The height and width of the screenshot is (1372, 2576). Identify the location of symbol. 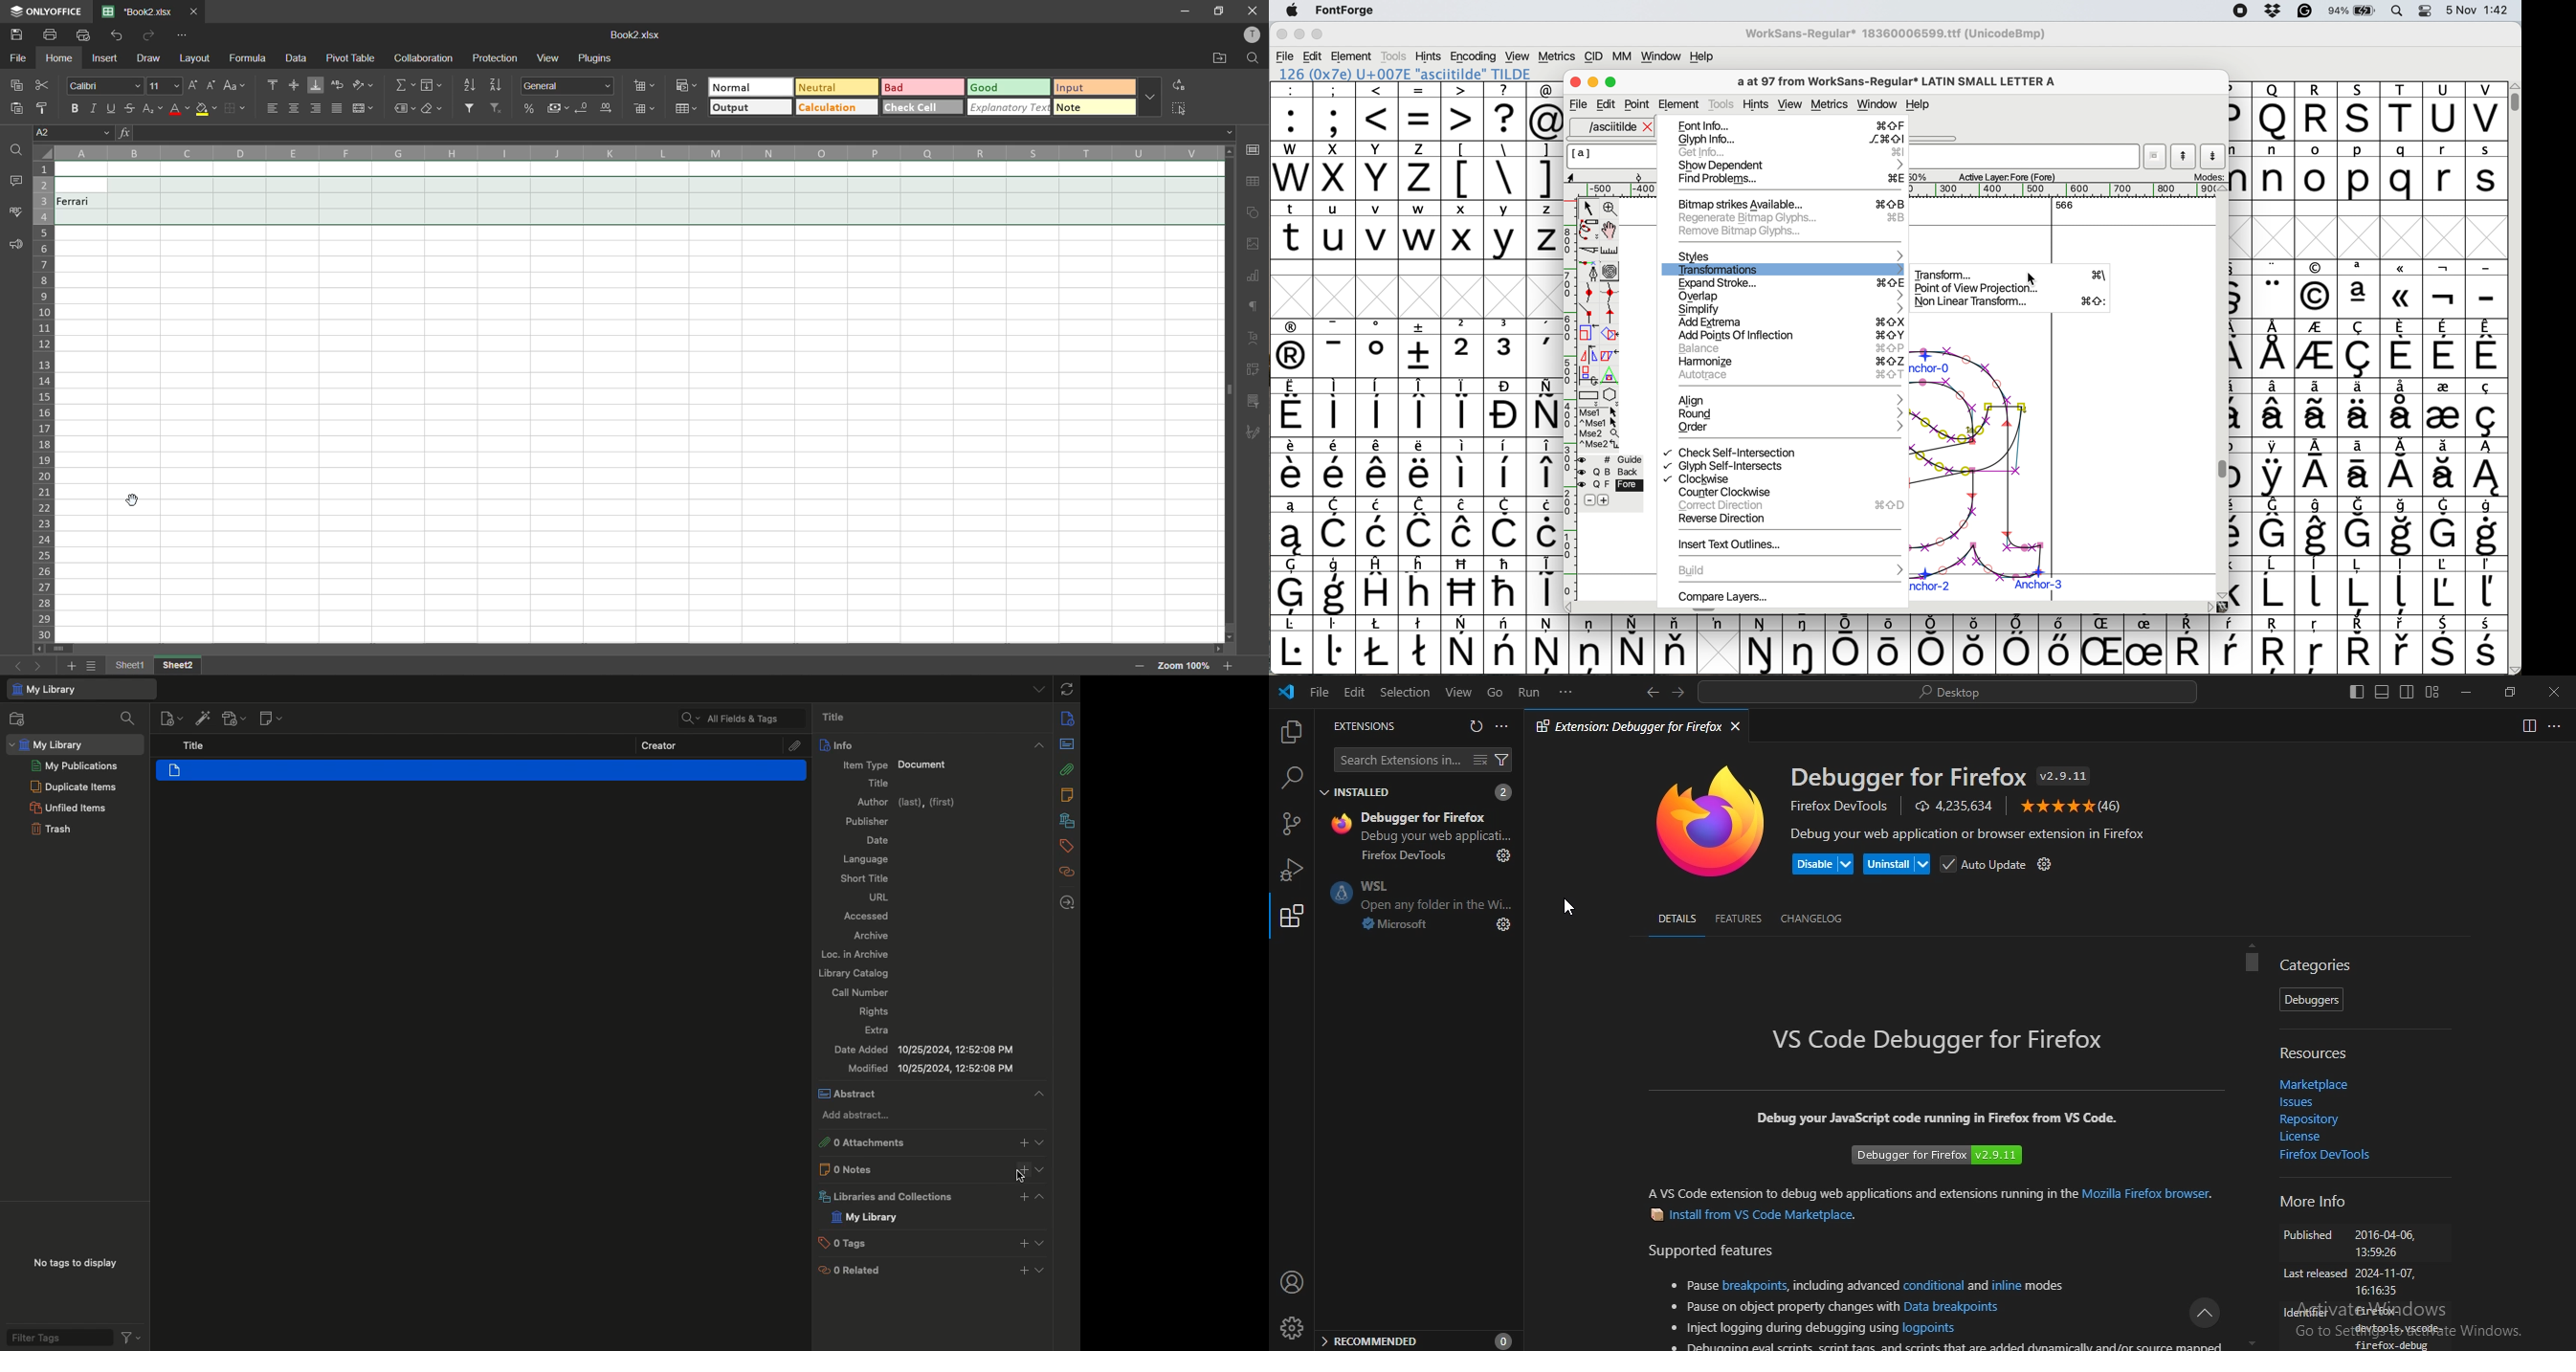
(1380, 585).